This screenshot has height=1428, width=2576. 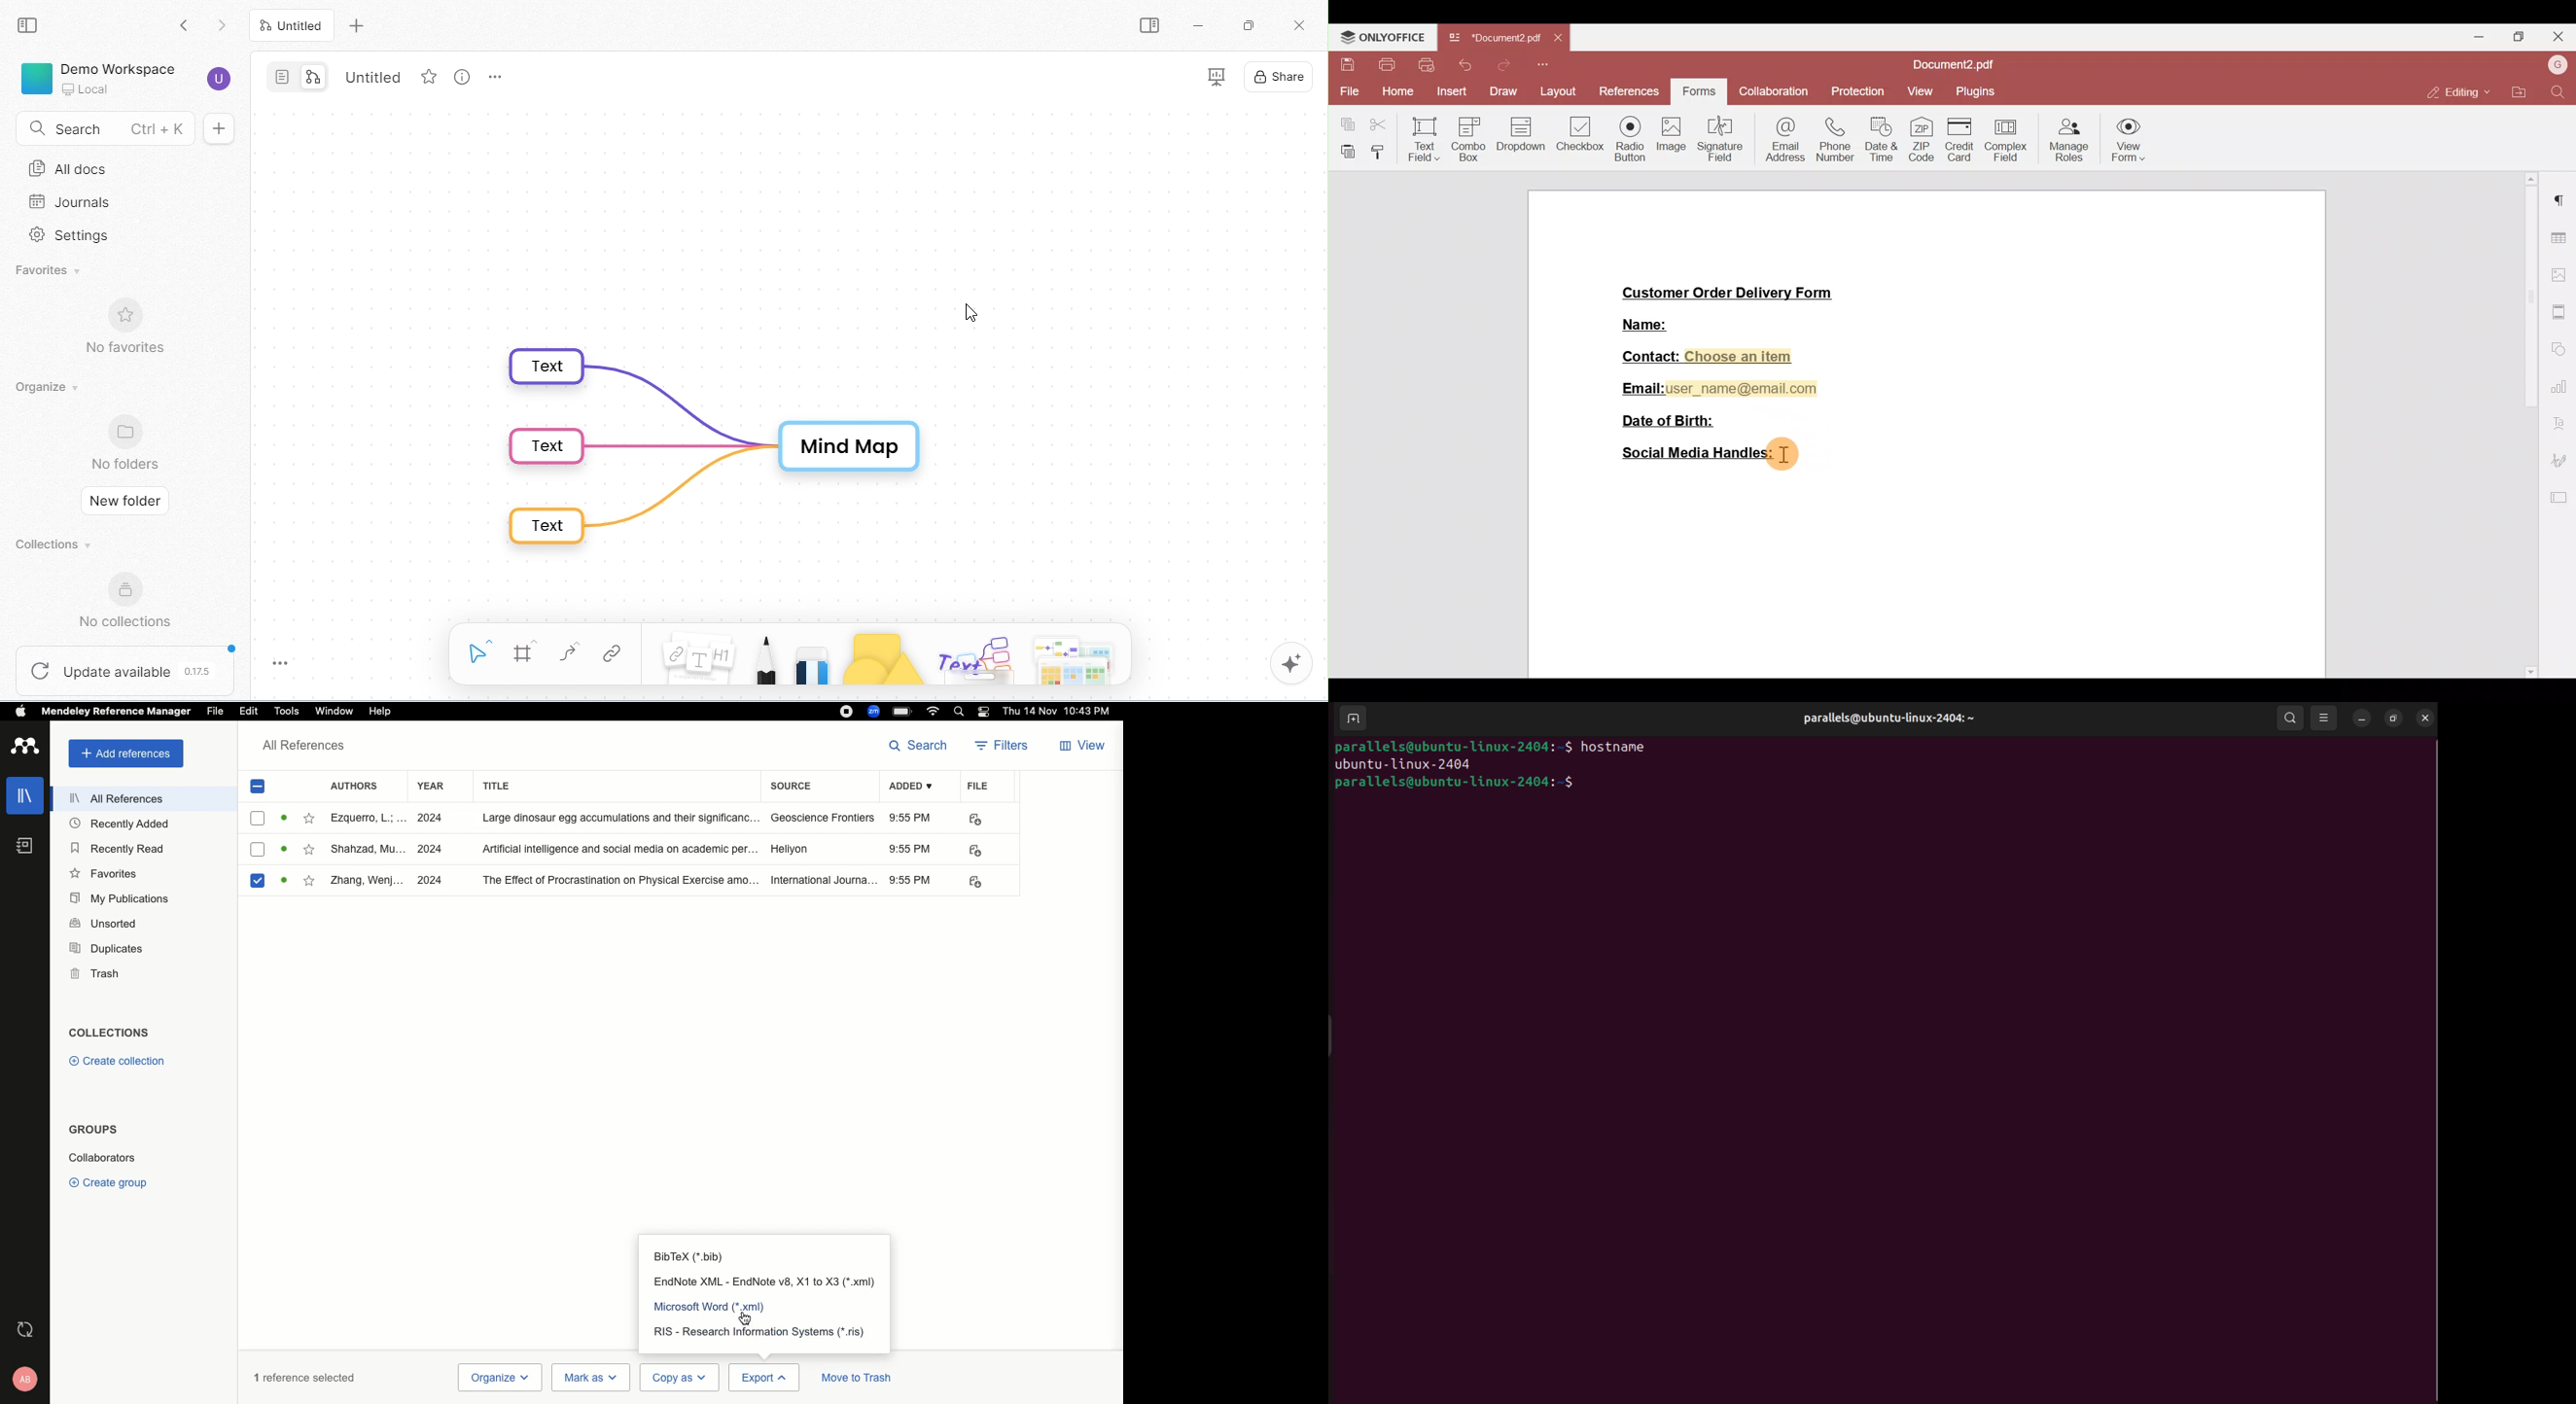 I want to click on Organize, so click(x=498, y=1377).